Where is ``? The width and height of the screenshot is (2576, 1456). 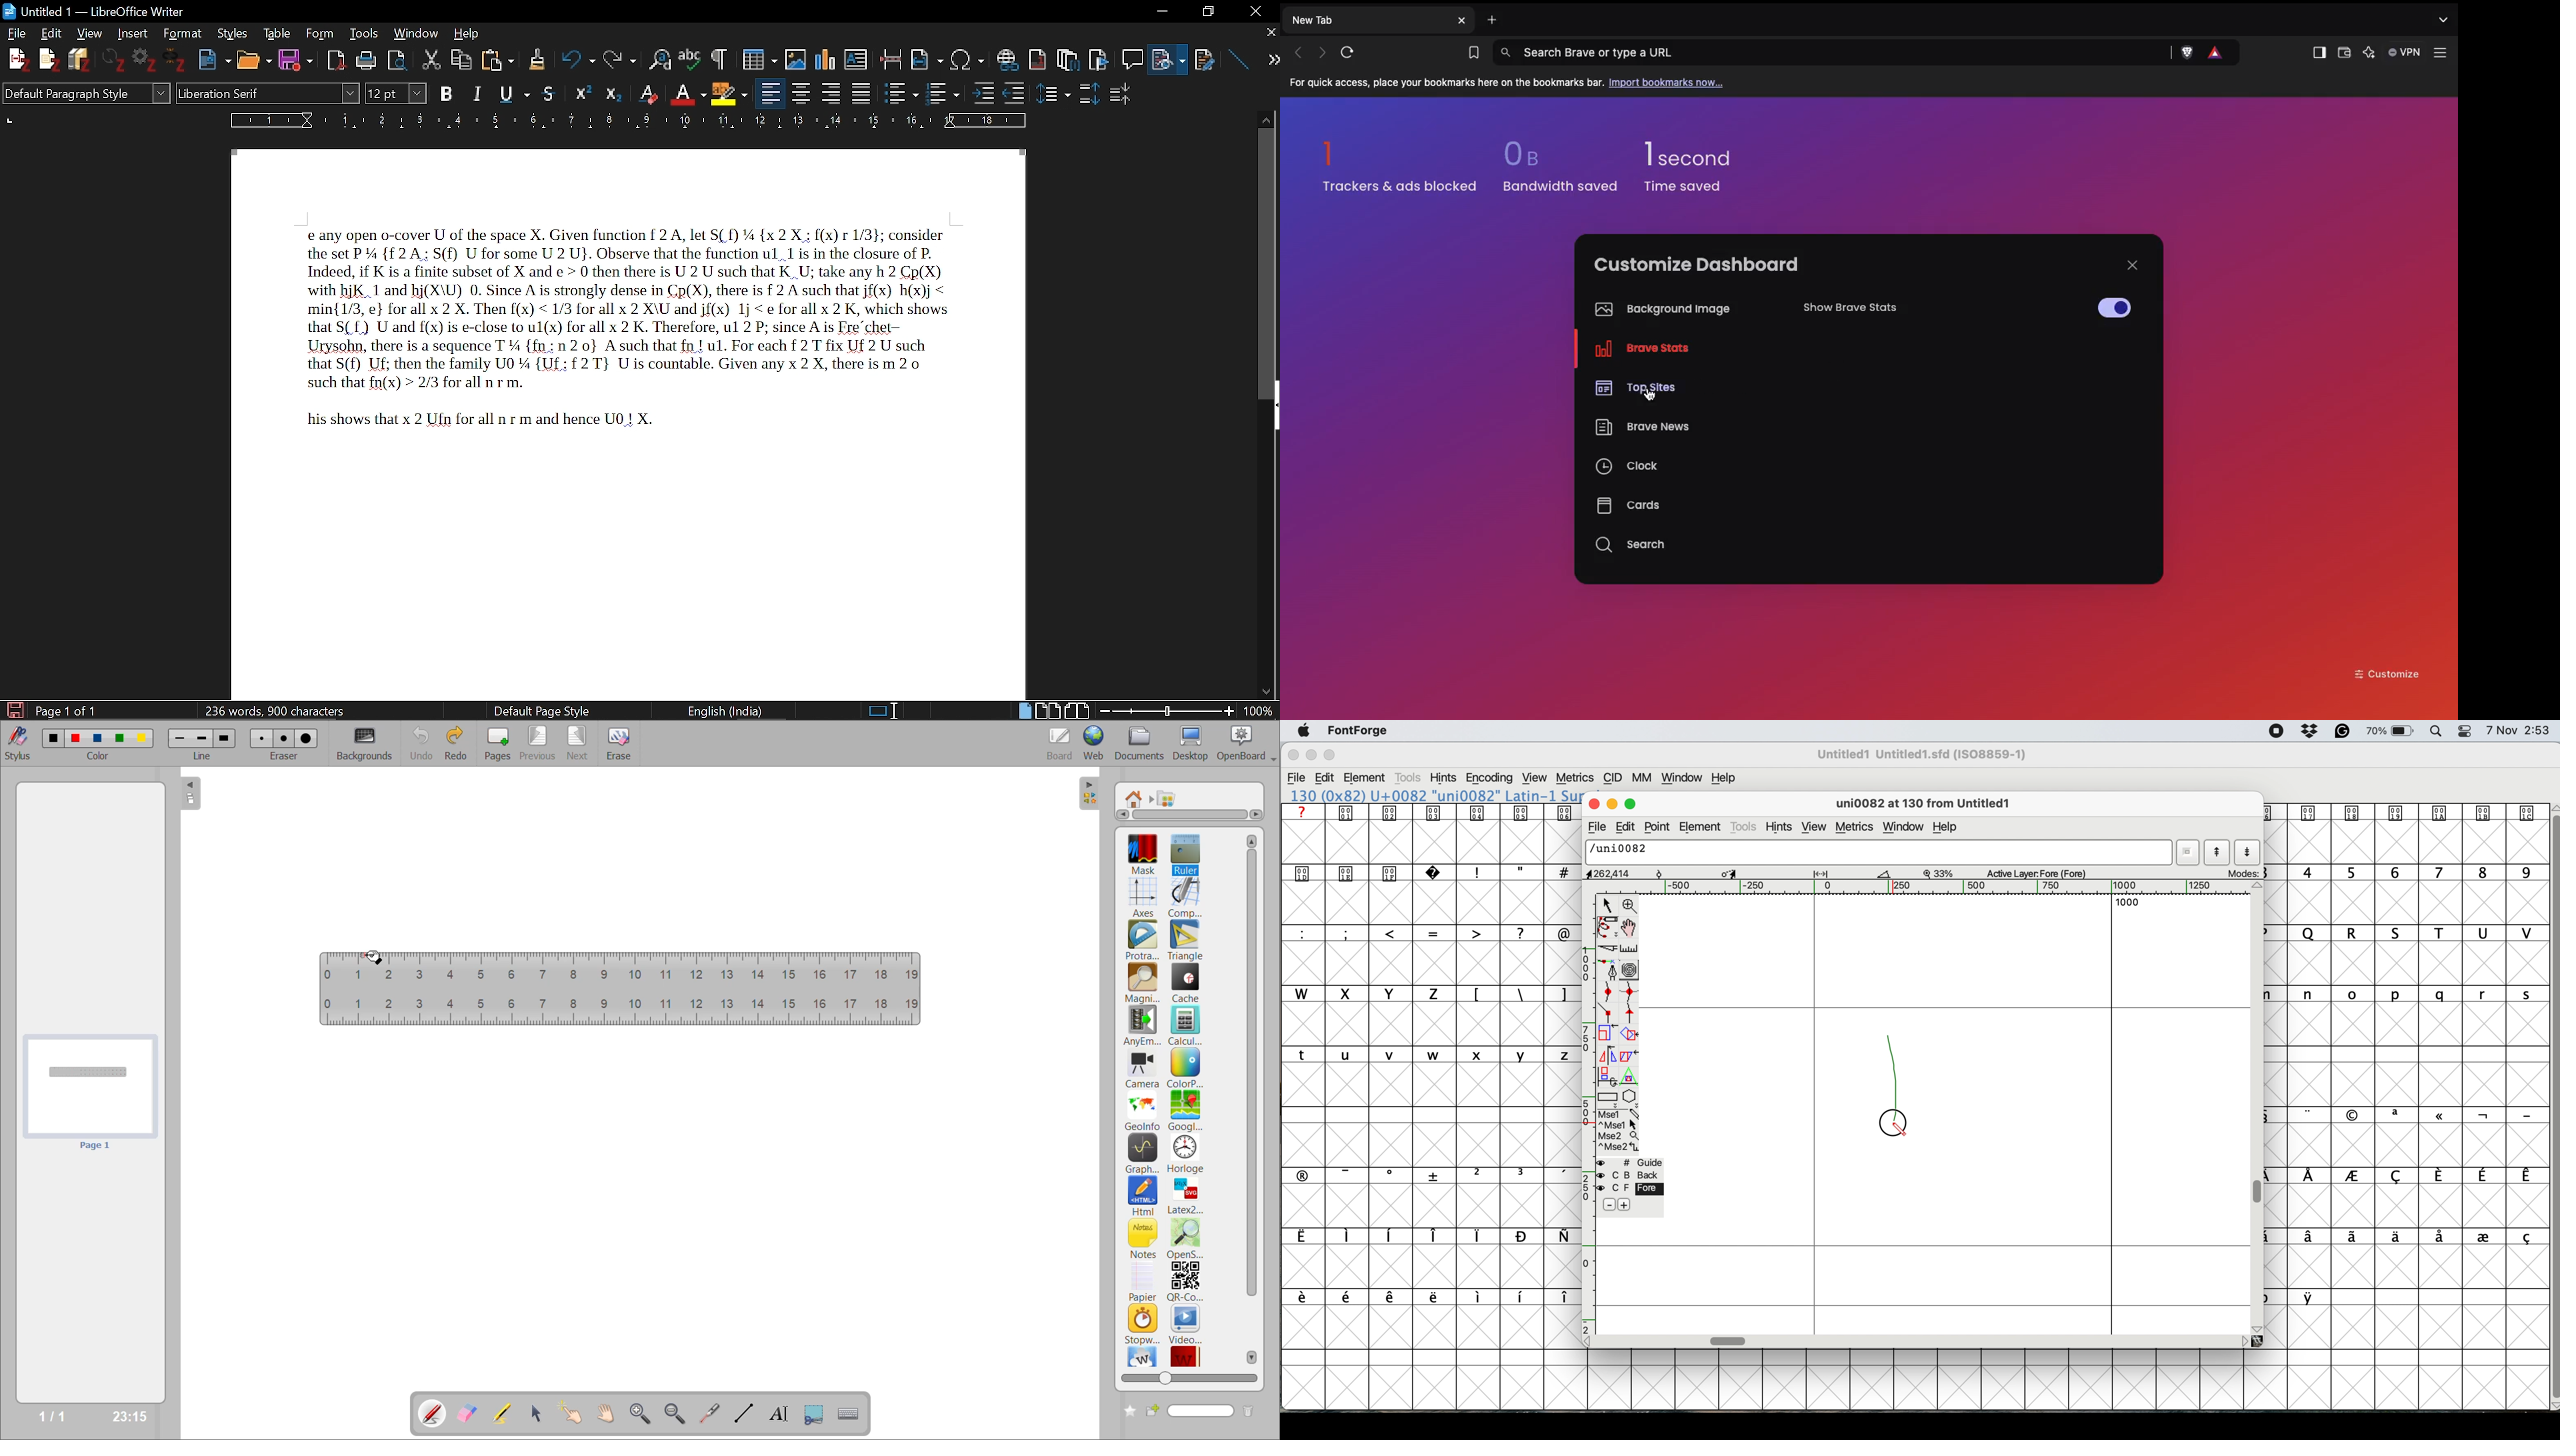
 is located at coordinates (613, 93).